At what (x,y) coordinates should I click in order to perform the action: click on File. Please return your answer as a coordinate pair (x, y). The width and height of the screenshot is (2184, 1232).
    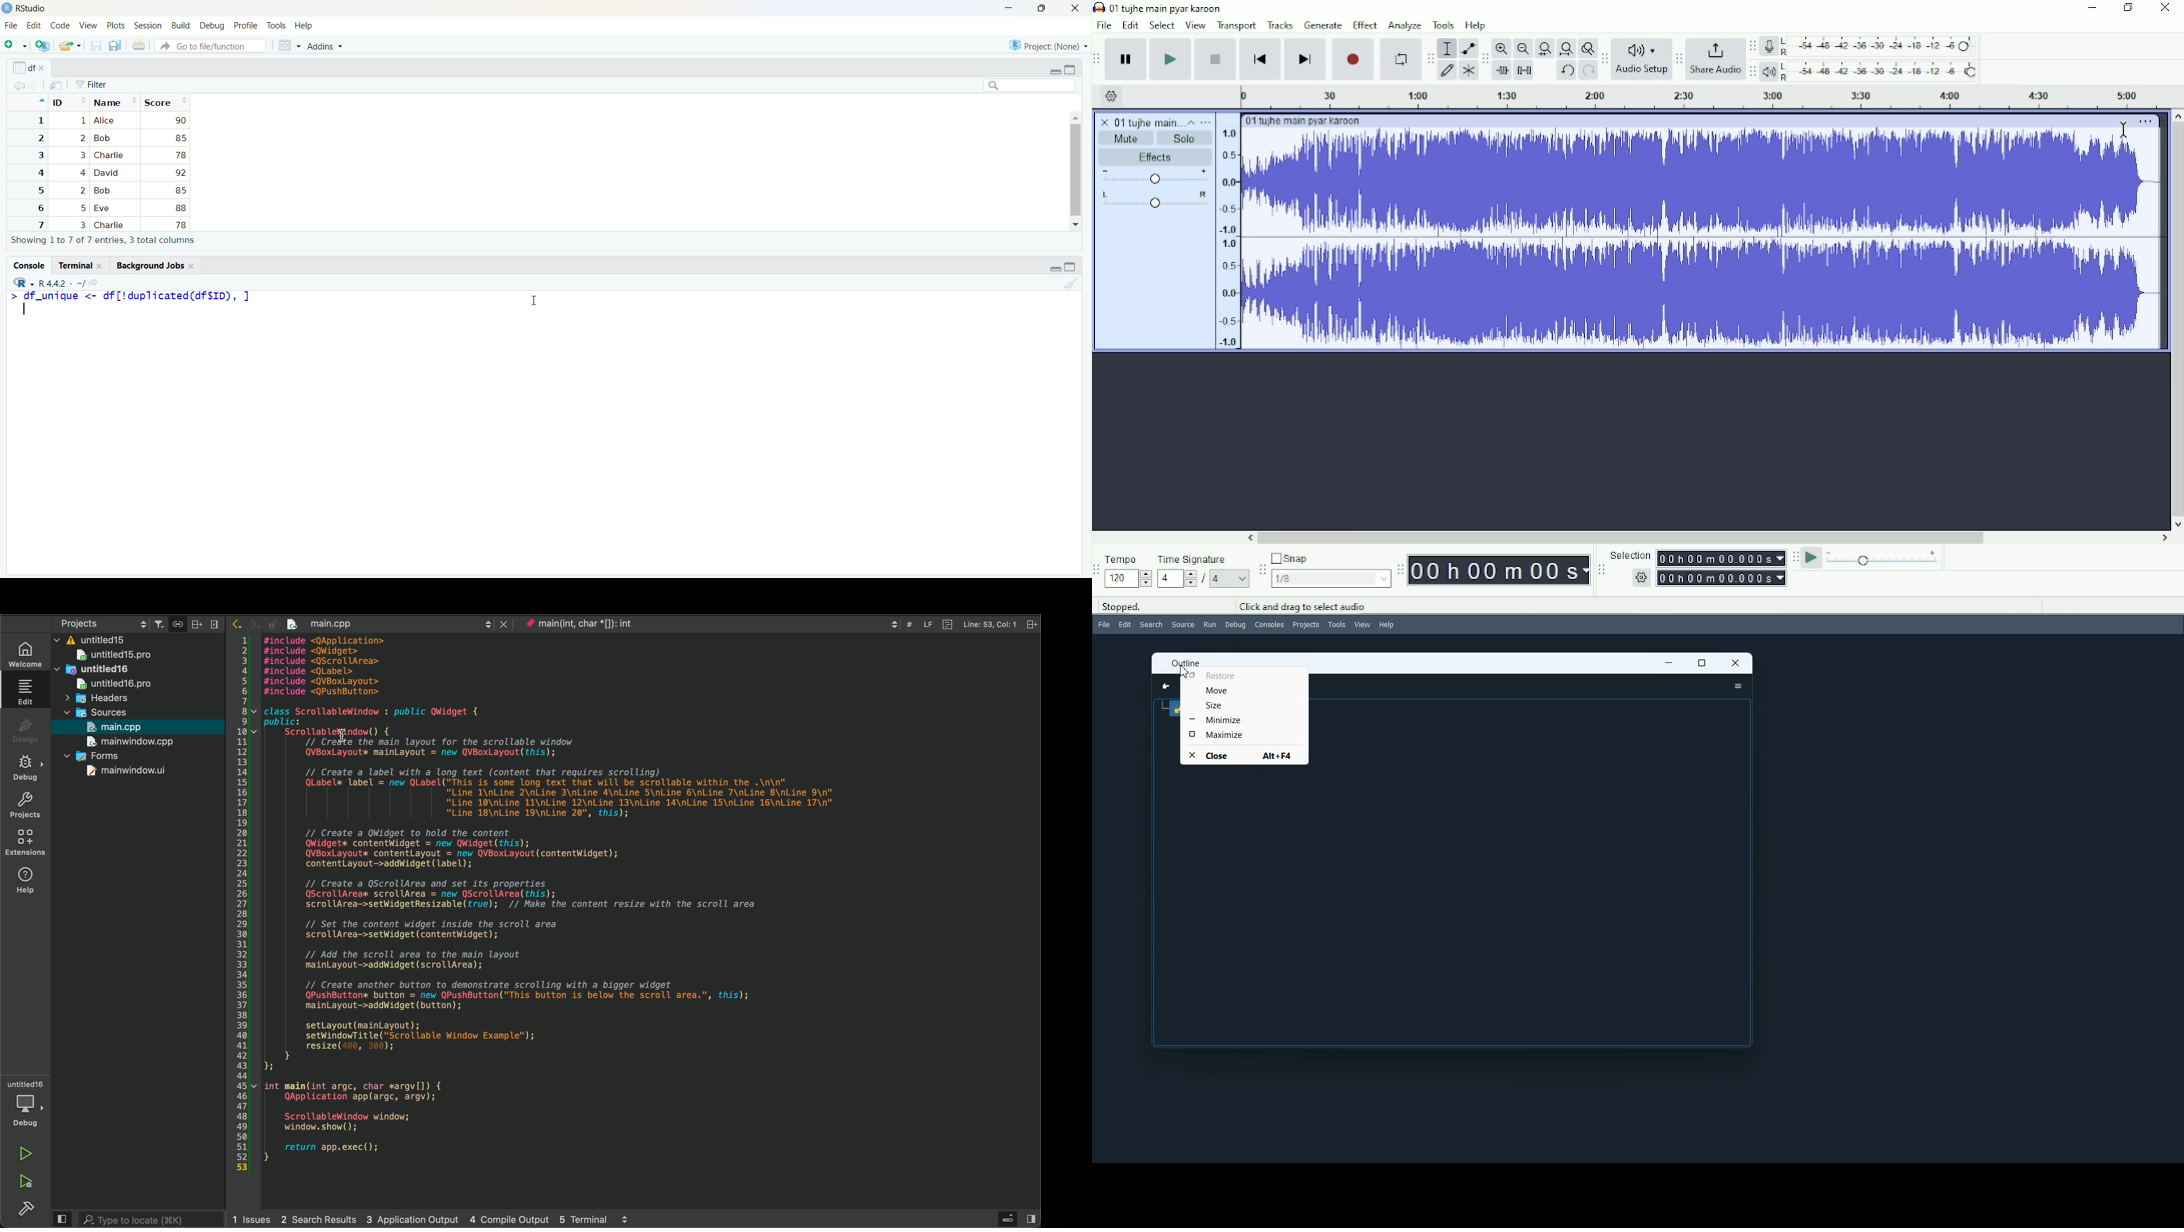
    Looking at the image, I should click on (11, 26).